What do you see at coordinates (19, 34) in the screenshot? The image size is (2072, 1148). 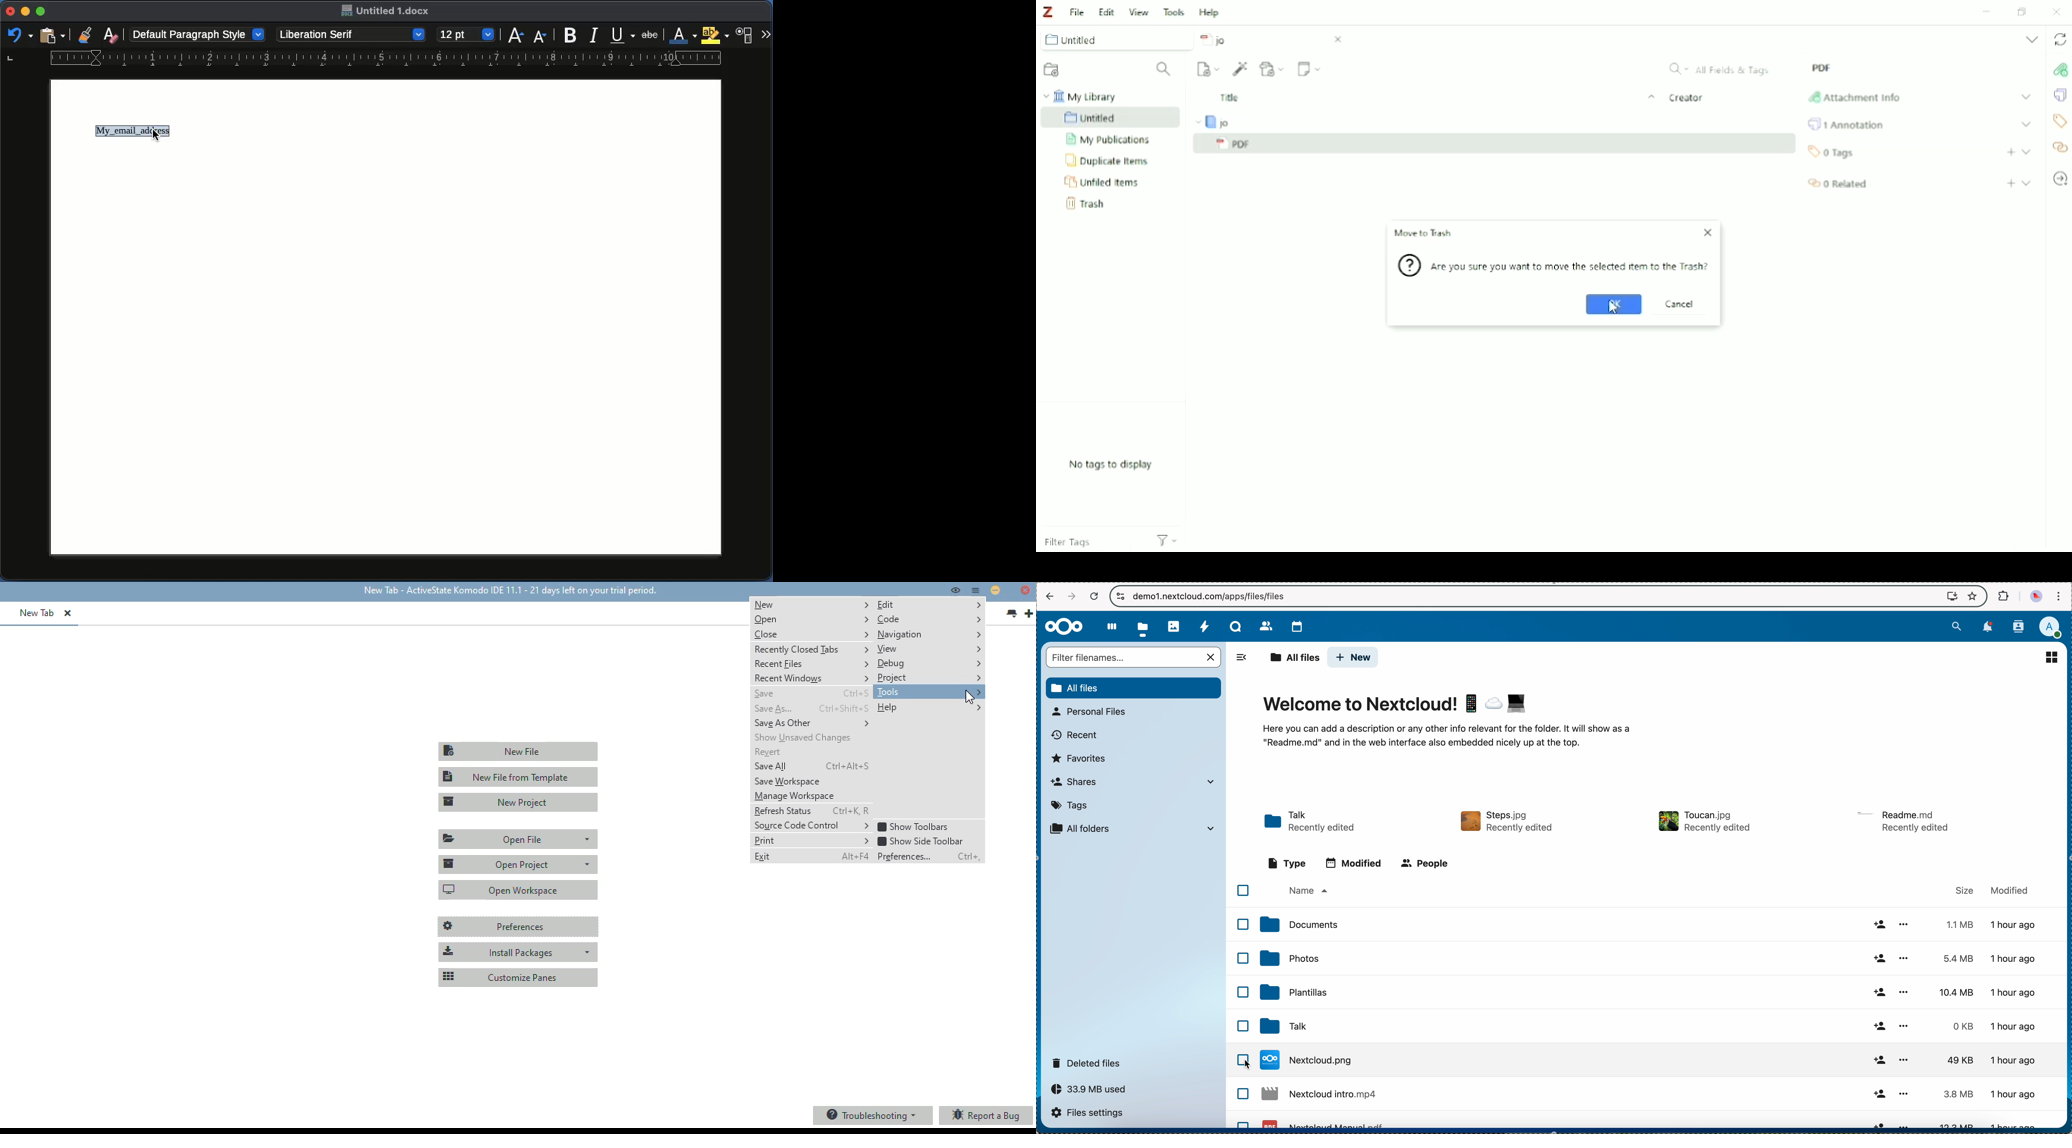 I see `Redo` at bounding box center [19, 34].